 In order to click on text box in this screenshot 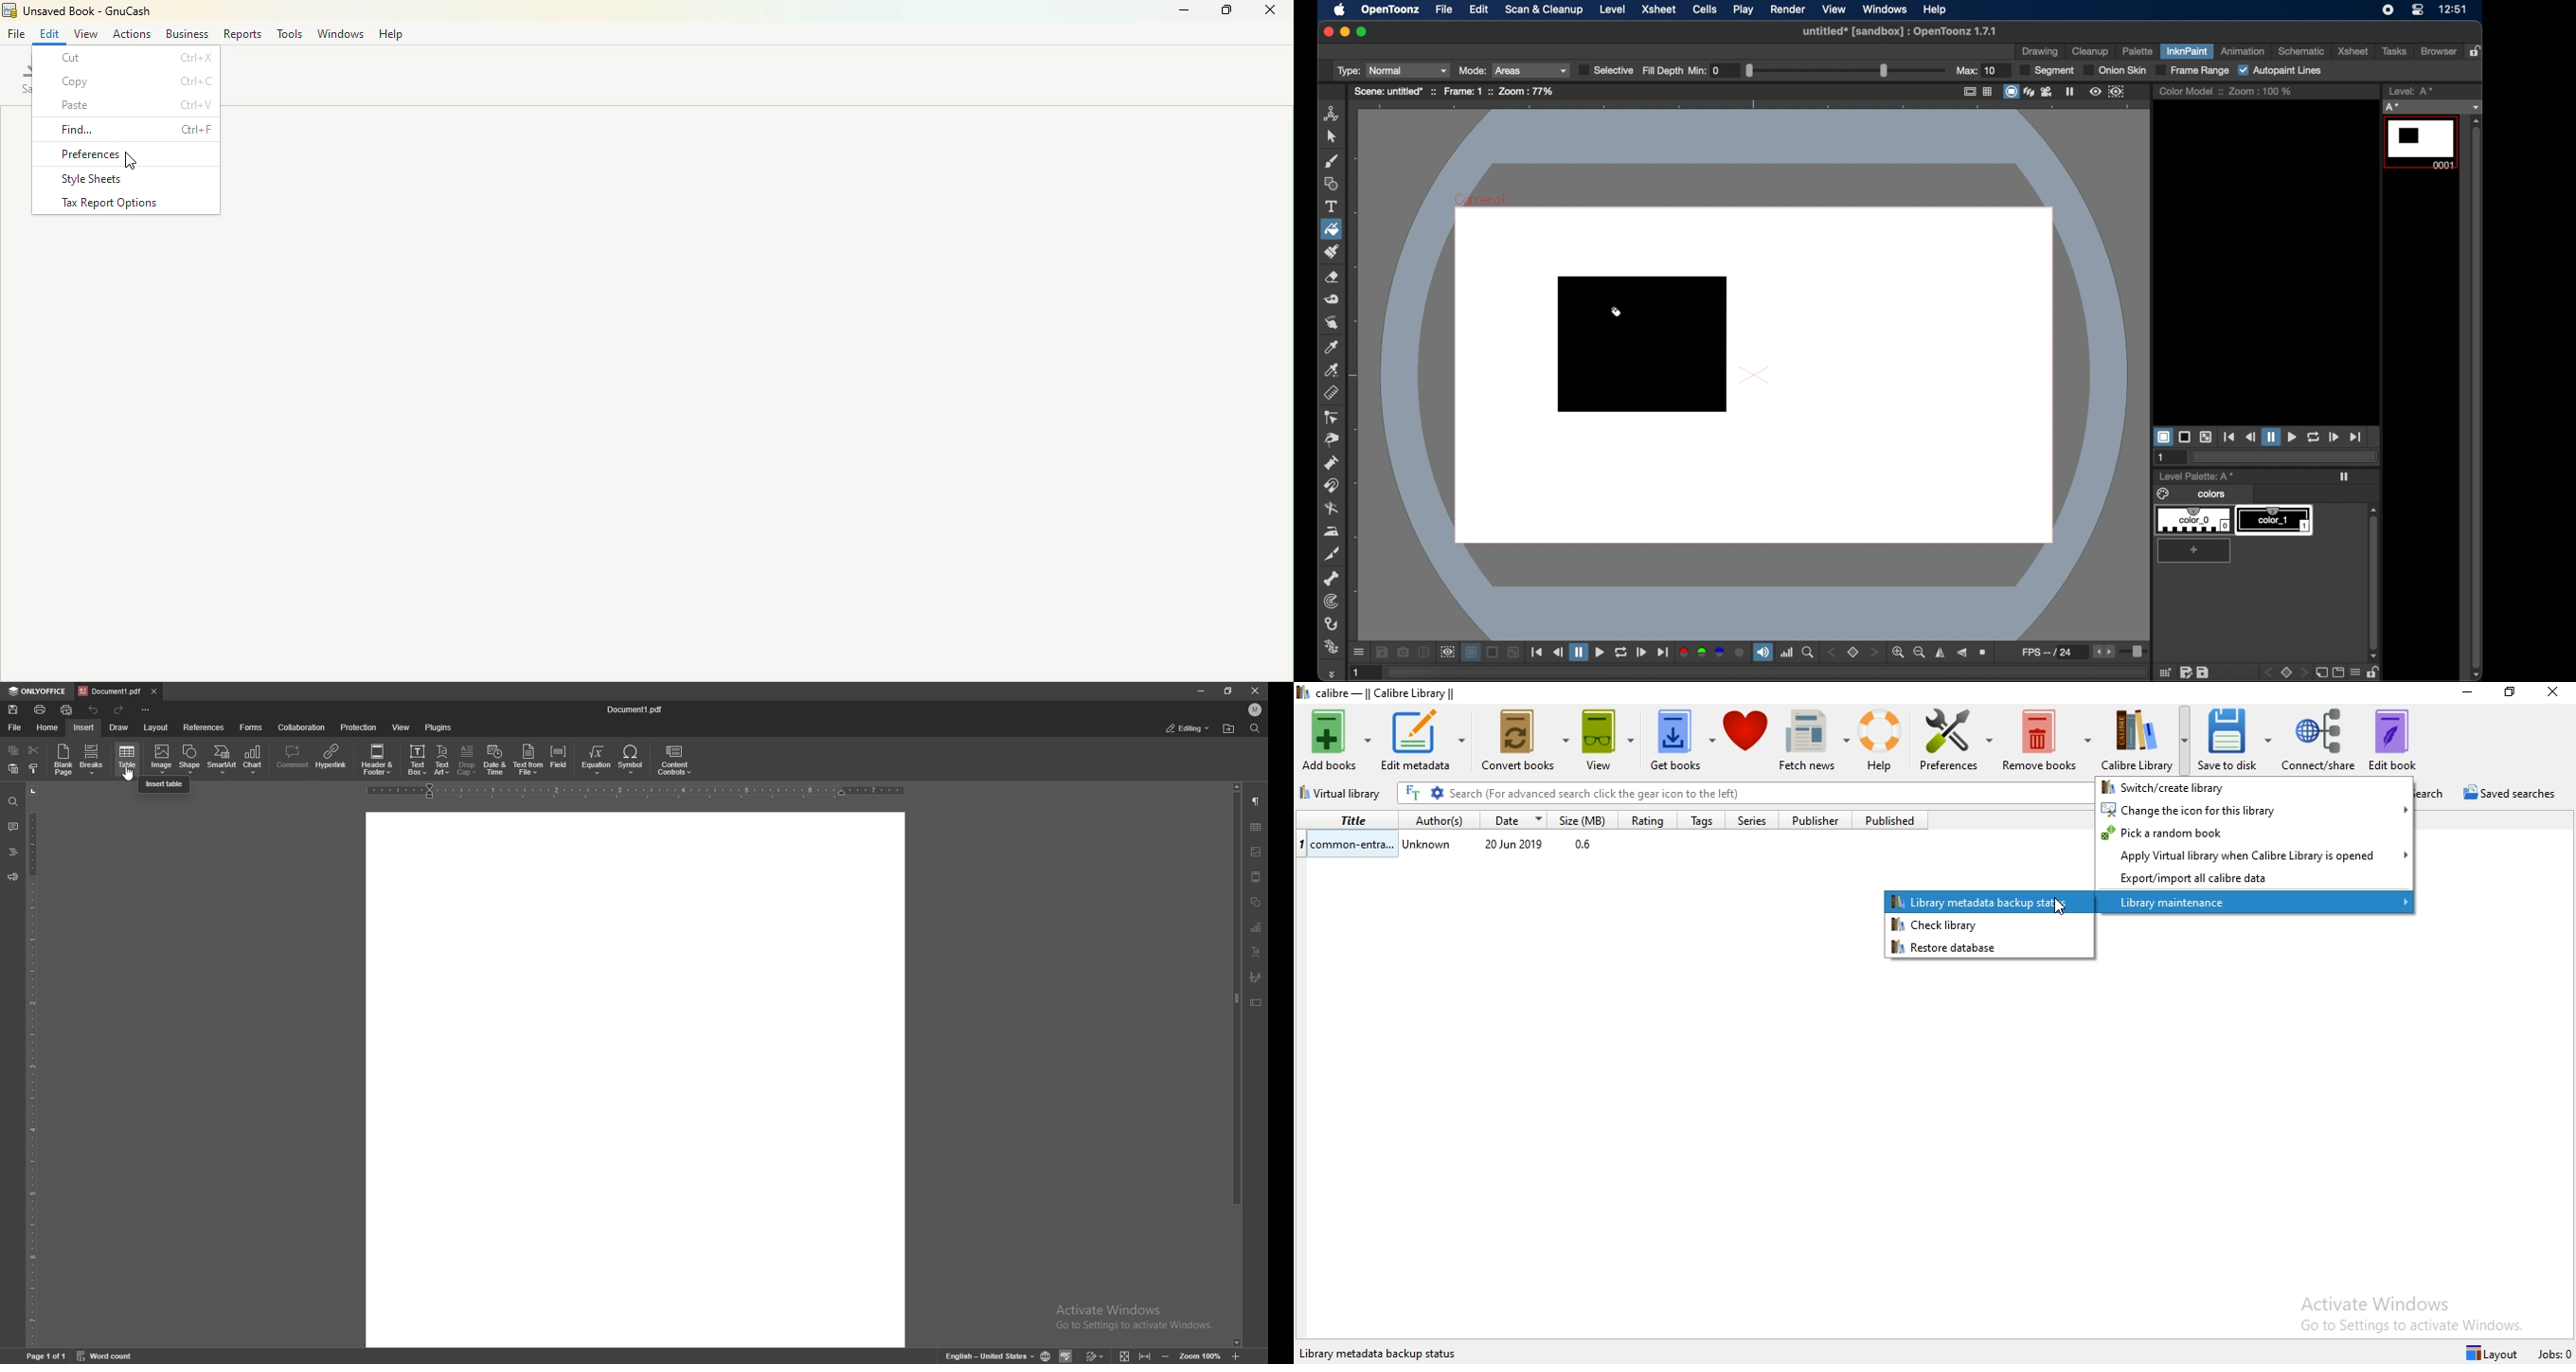, I will do `click(416, 761)`.